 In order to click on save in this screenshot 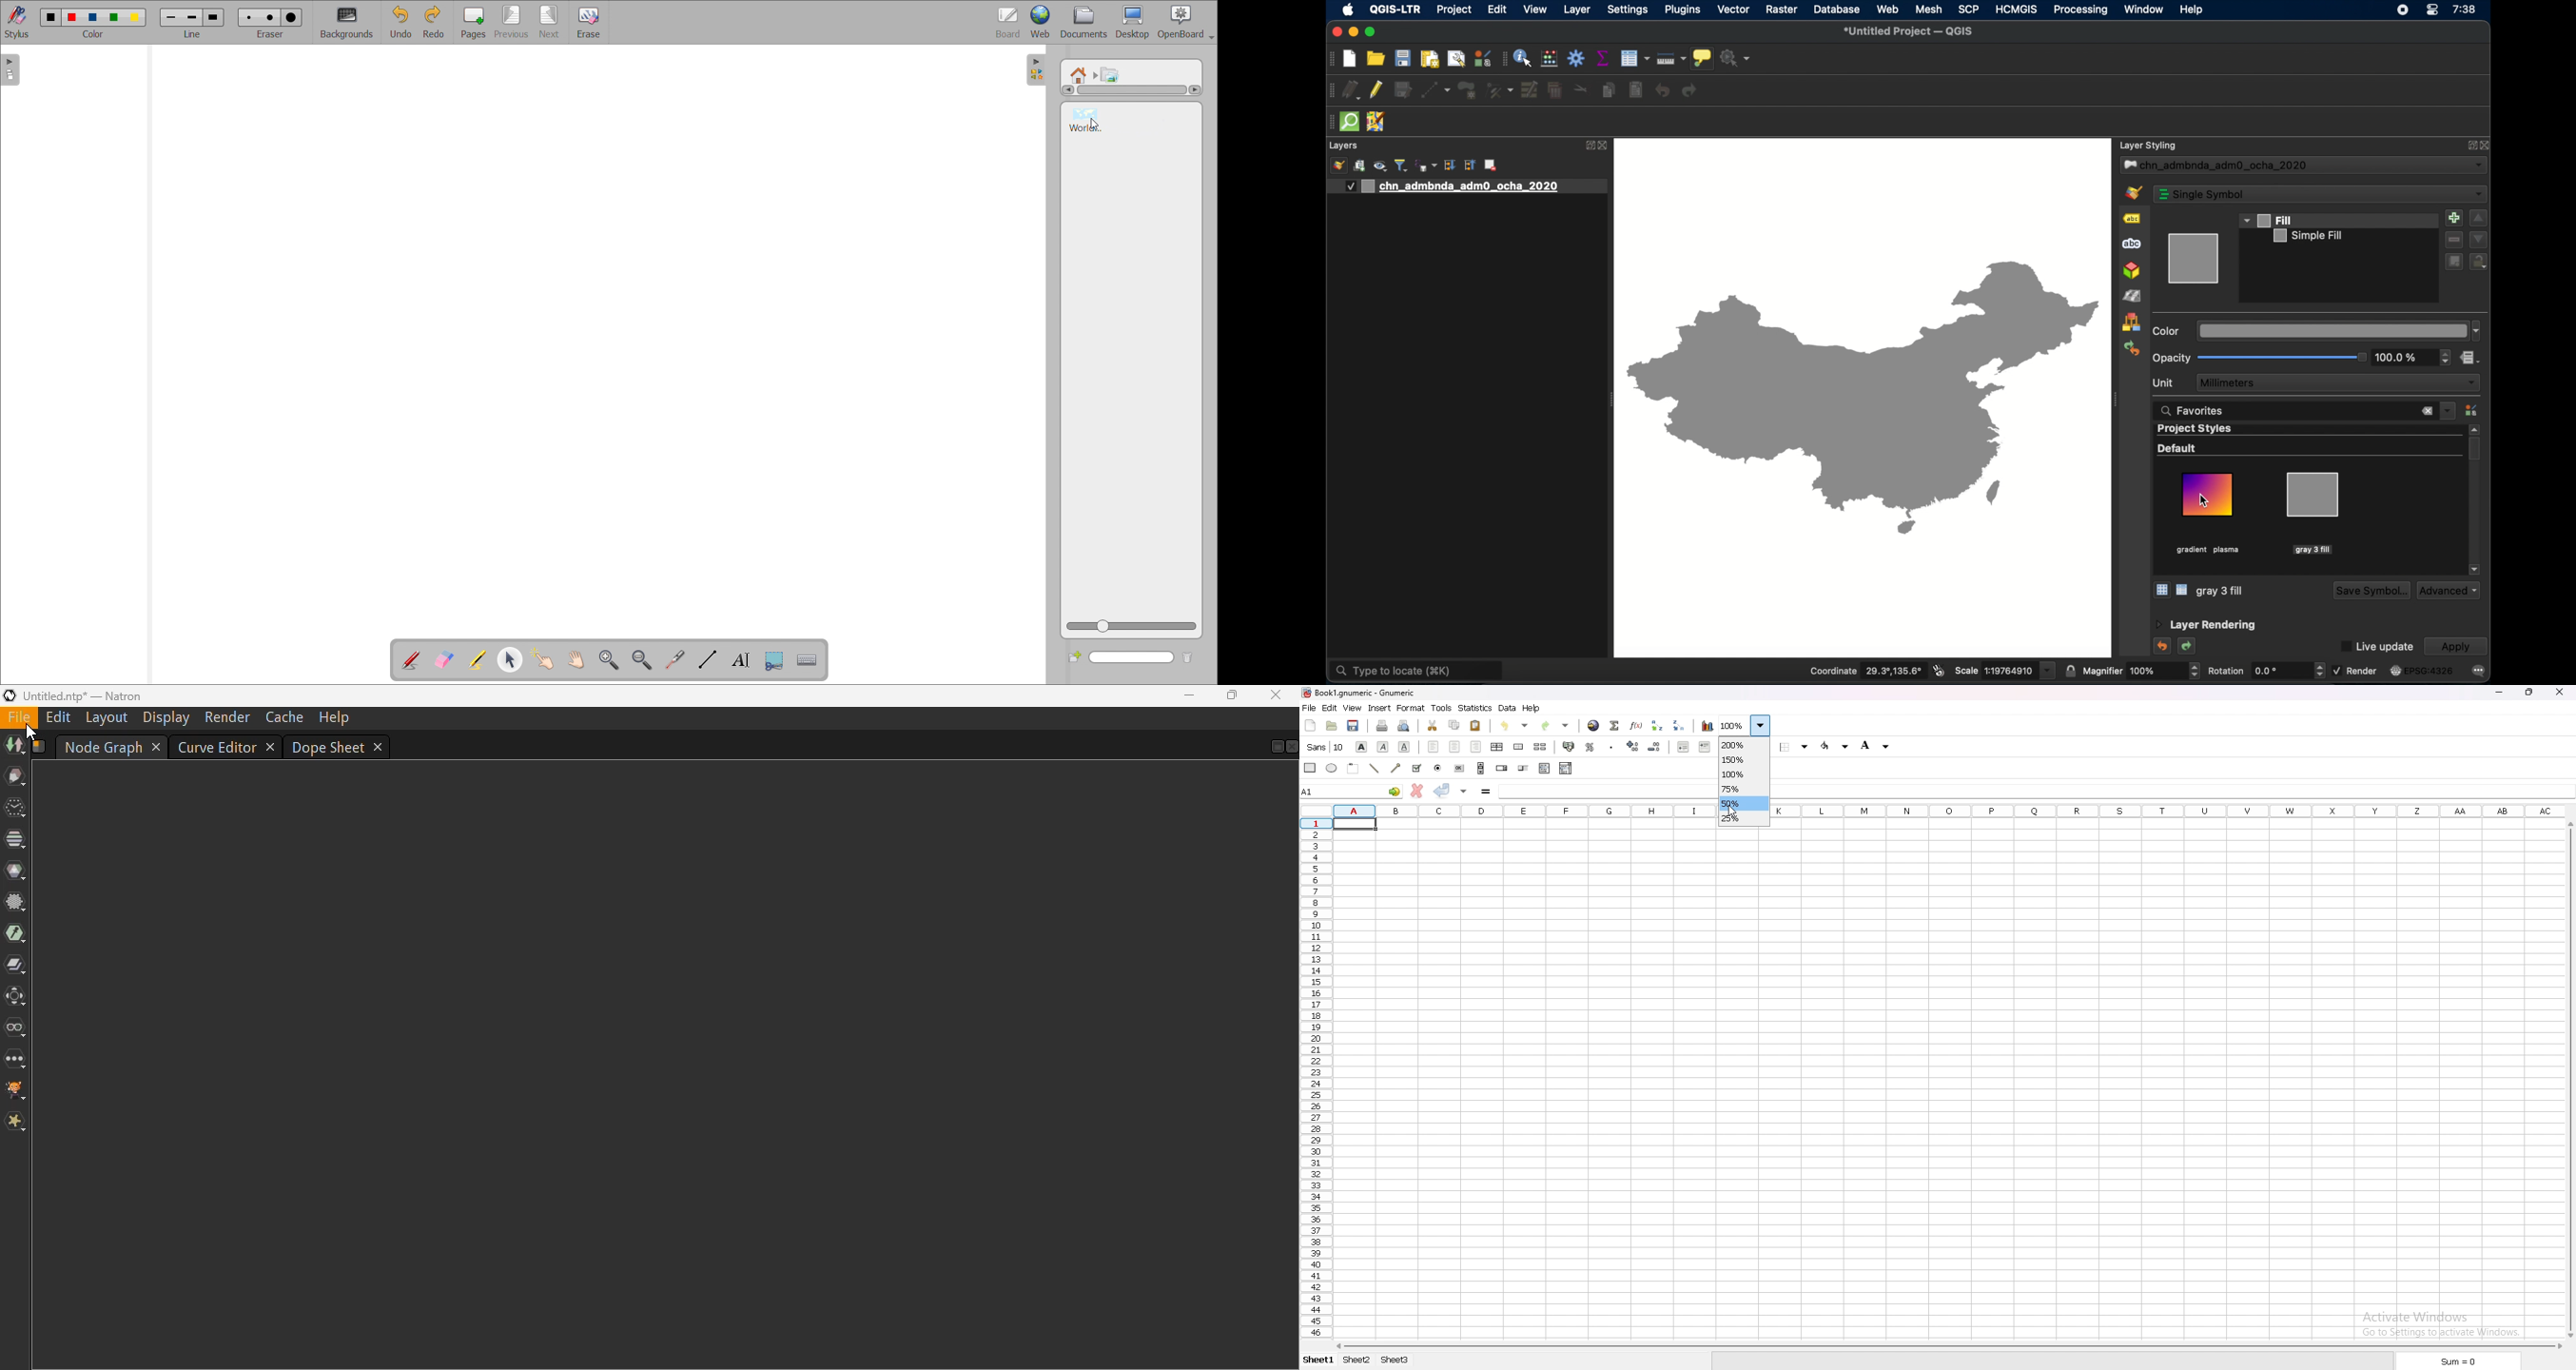, I will do `click(1403, 58)`.